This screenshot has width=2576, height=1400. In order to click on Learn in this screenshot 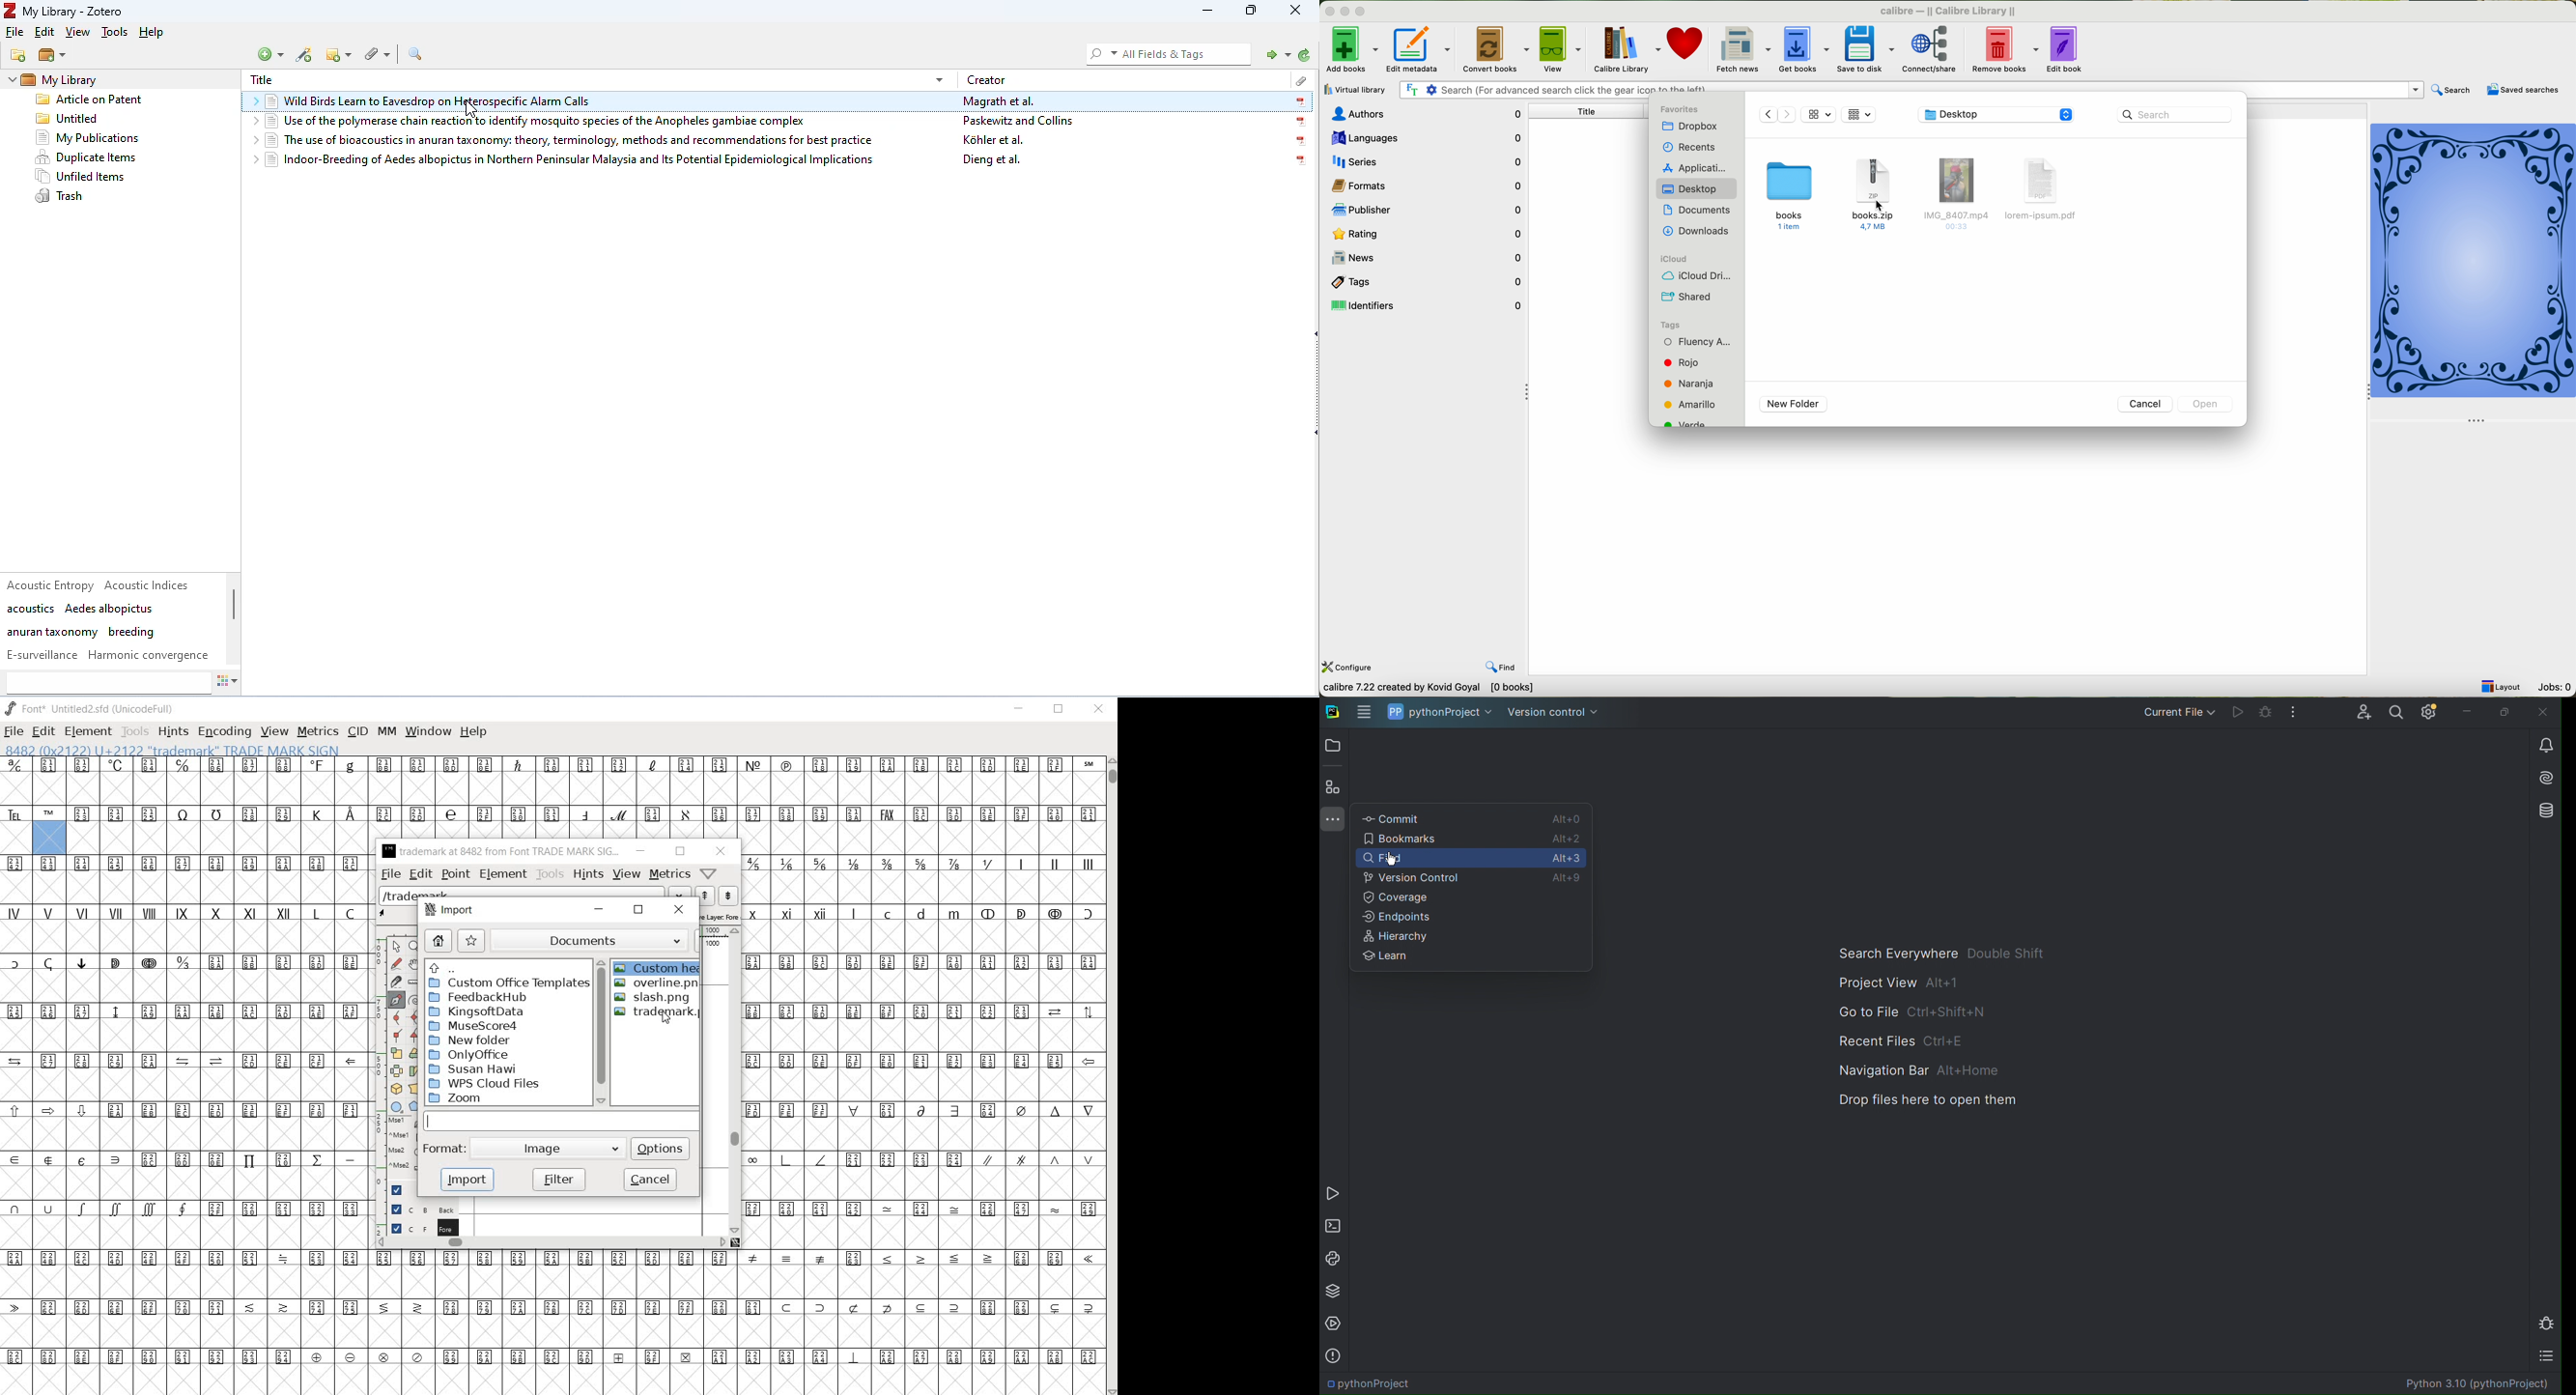, I will do `click(1386, 955)`.